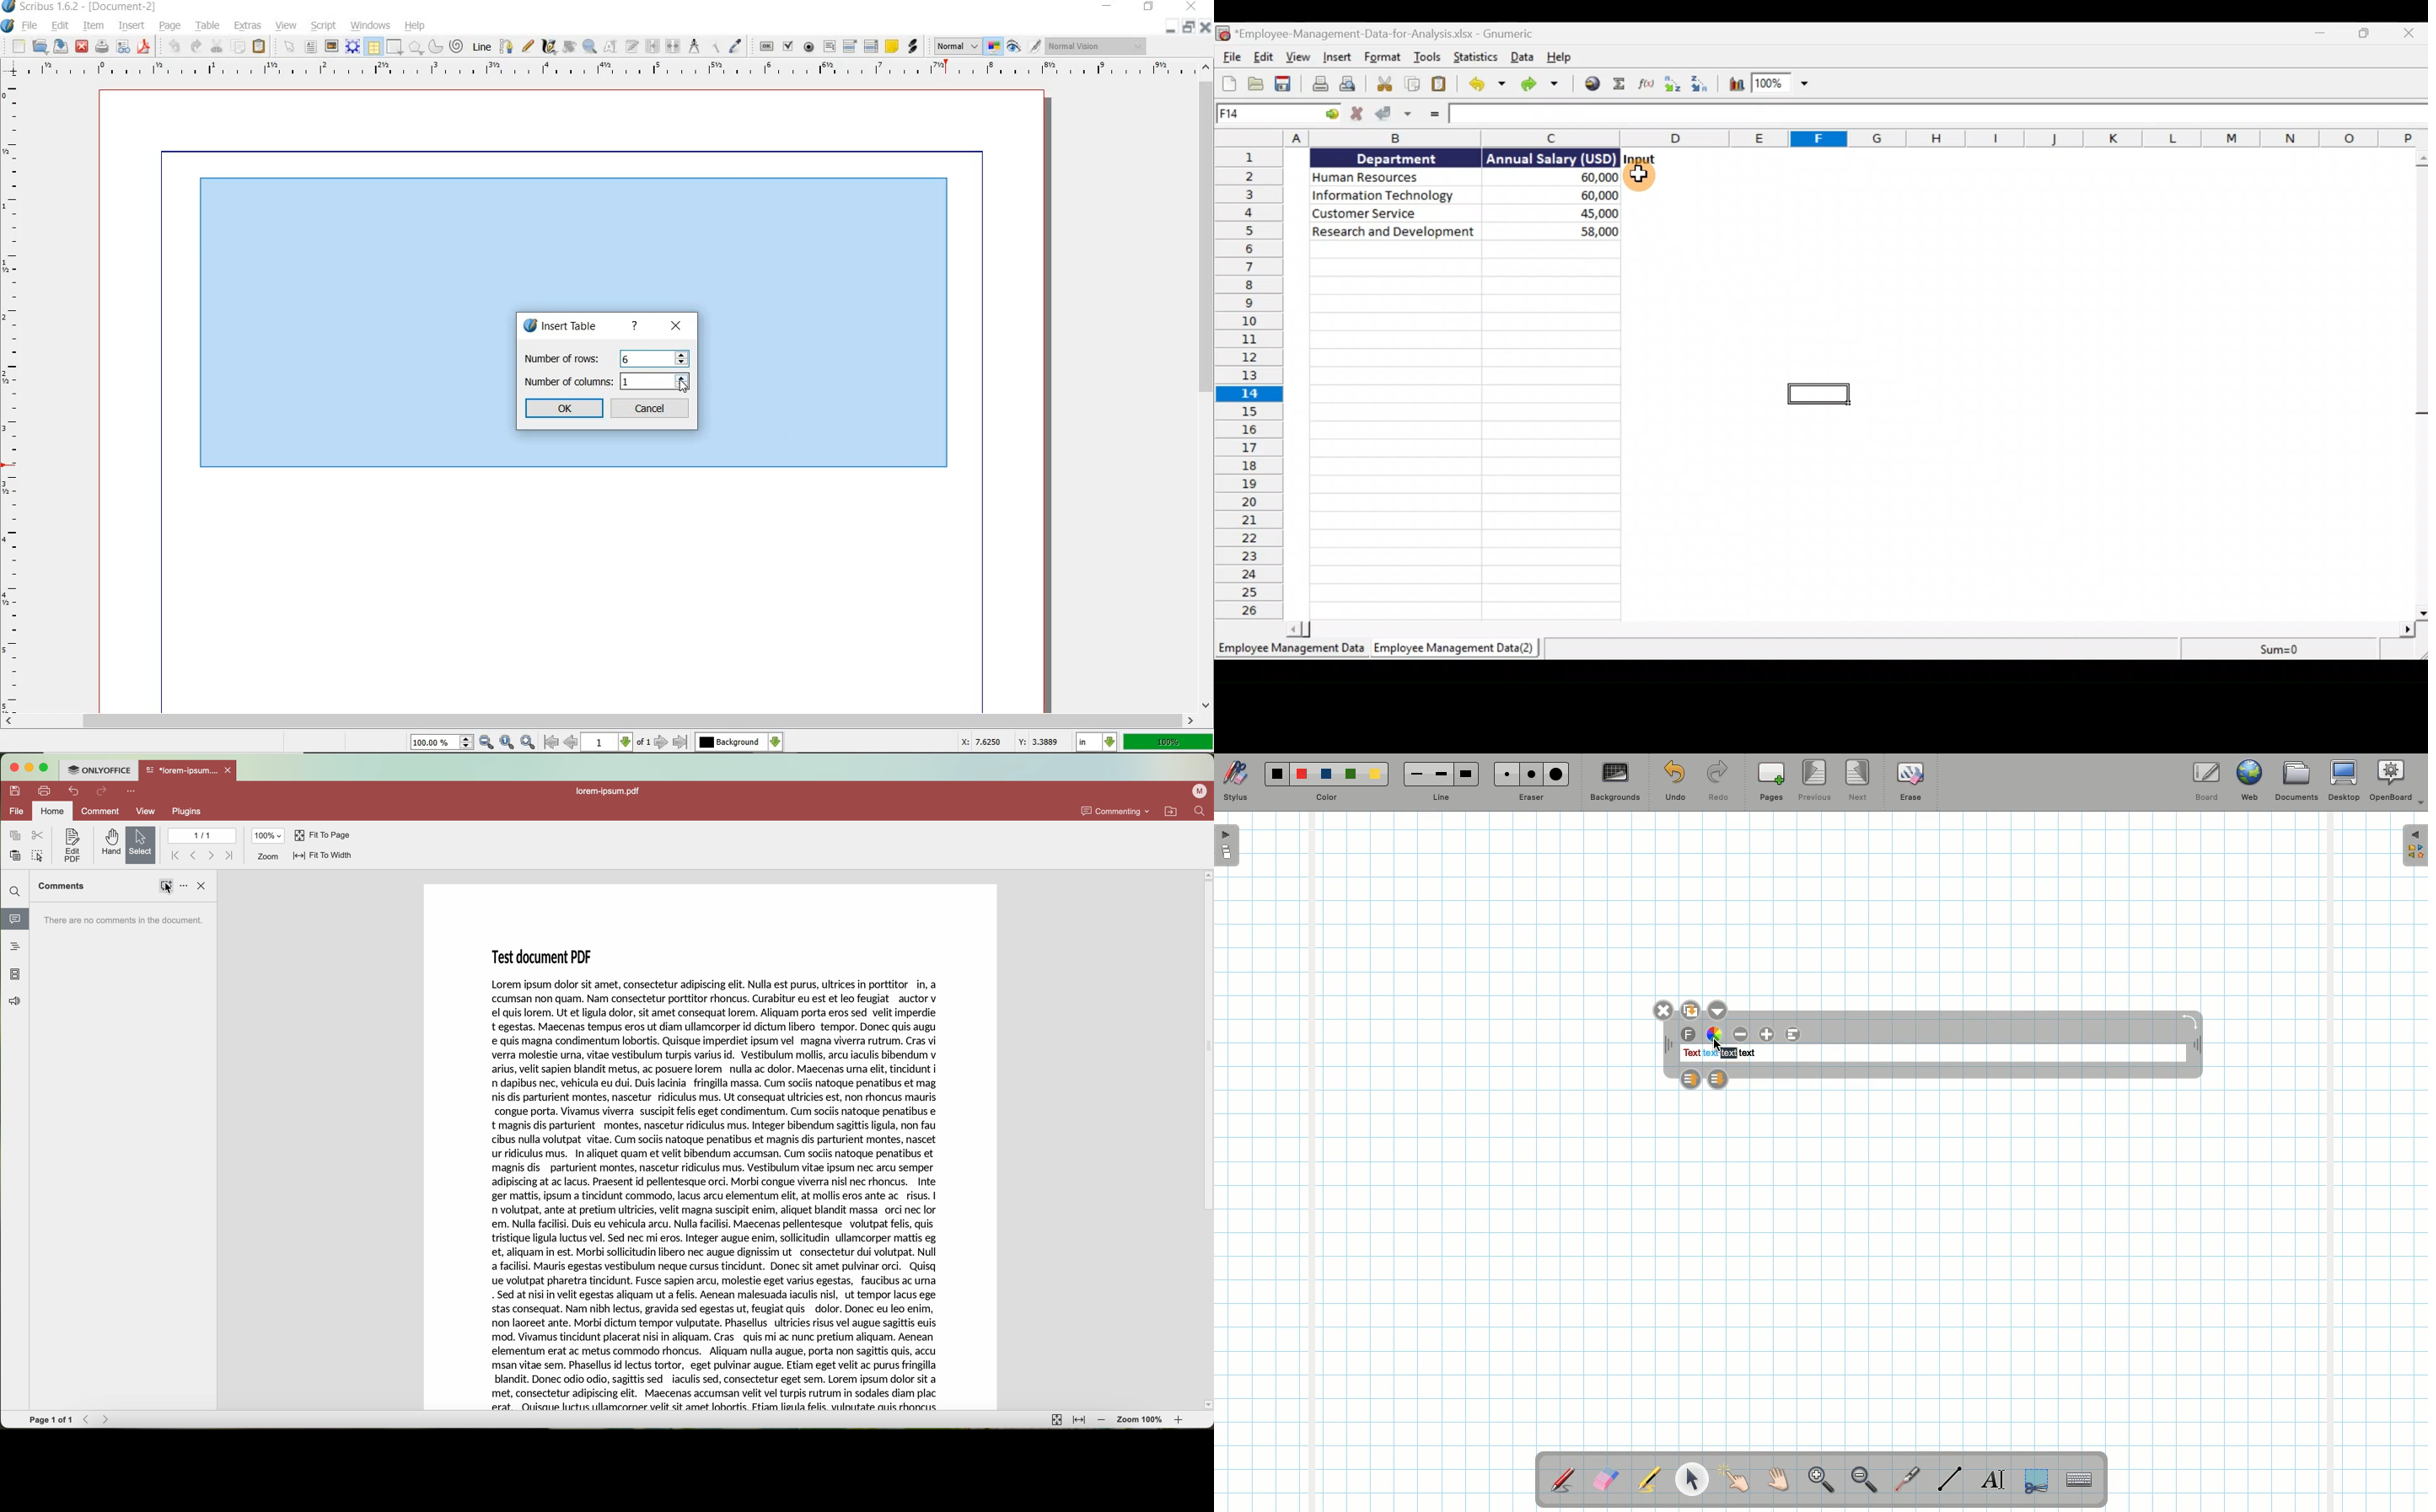 The height and width of the screenshot is (1512, 2436). I want to click on Backgrounds, so click(1614, 782).